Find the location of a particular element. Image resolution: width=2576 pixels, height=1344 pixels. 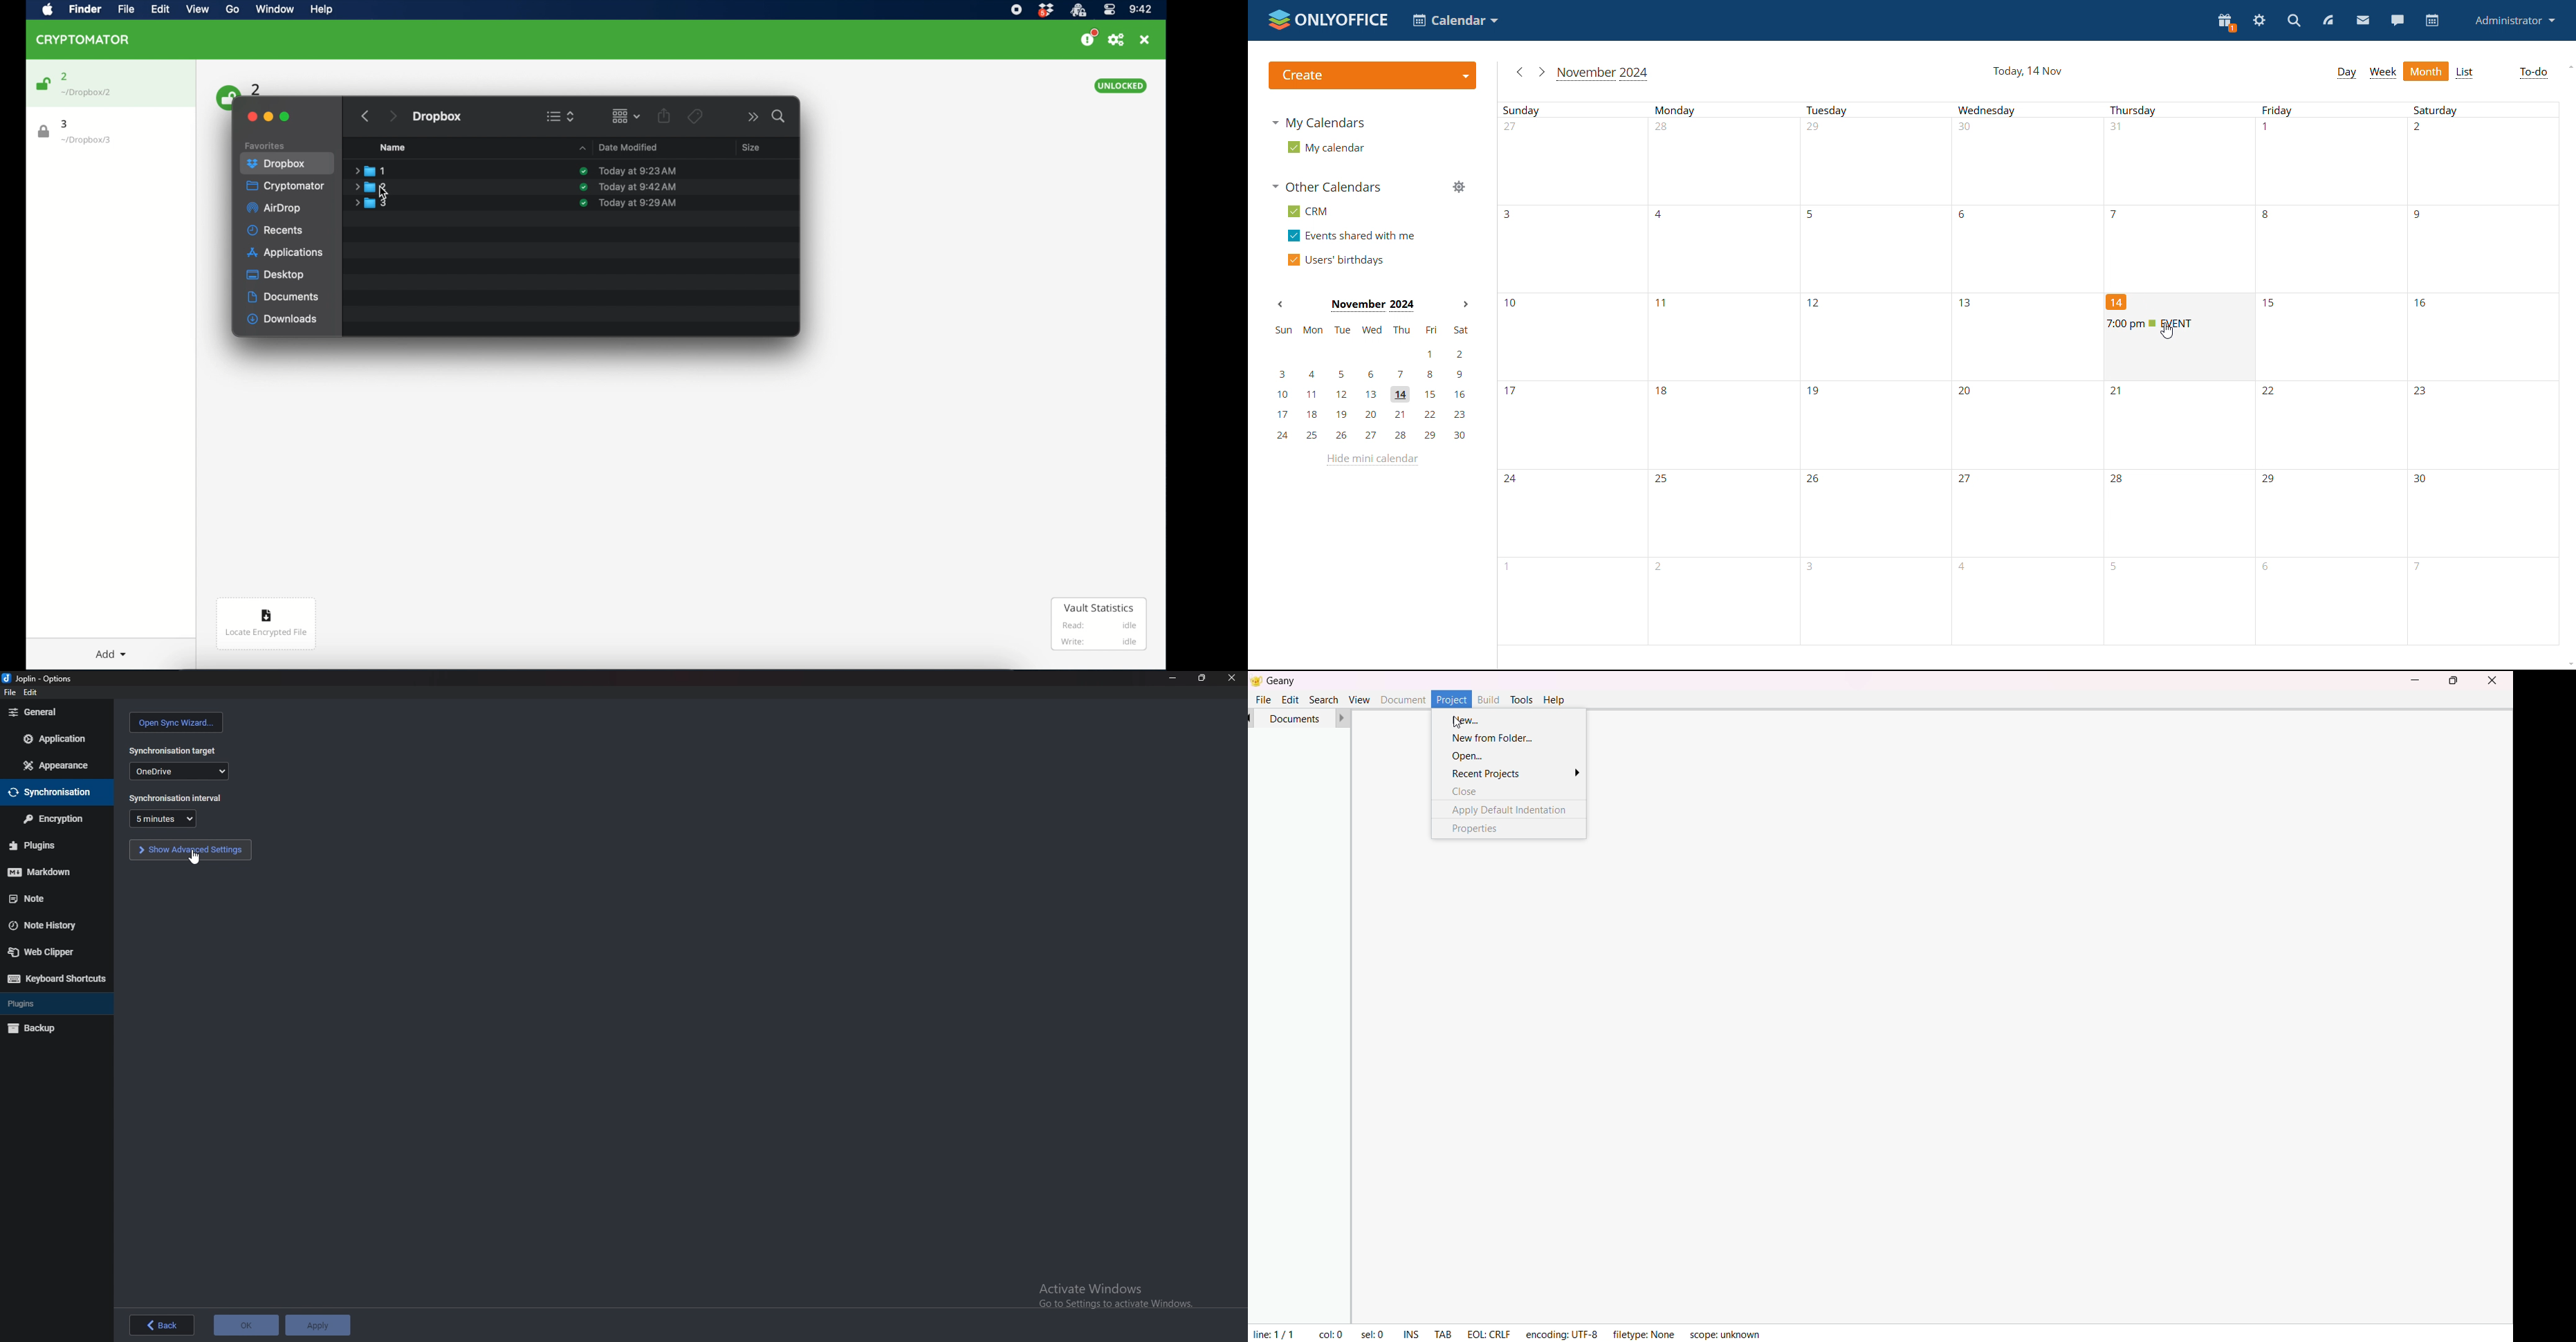

desktop is located at coordinates (276, 275).